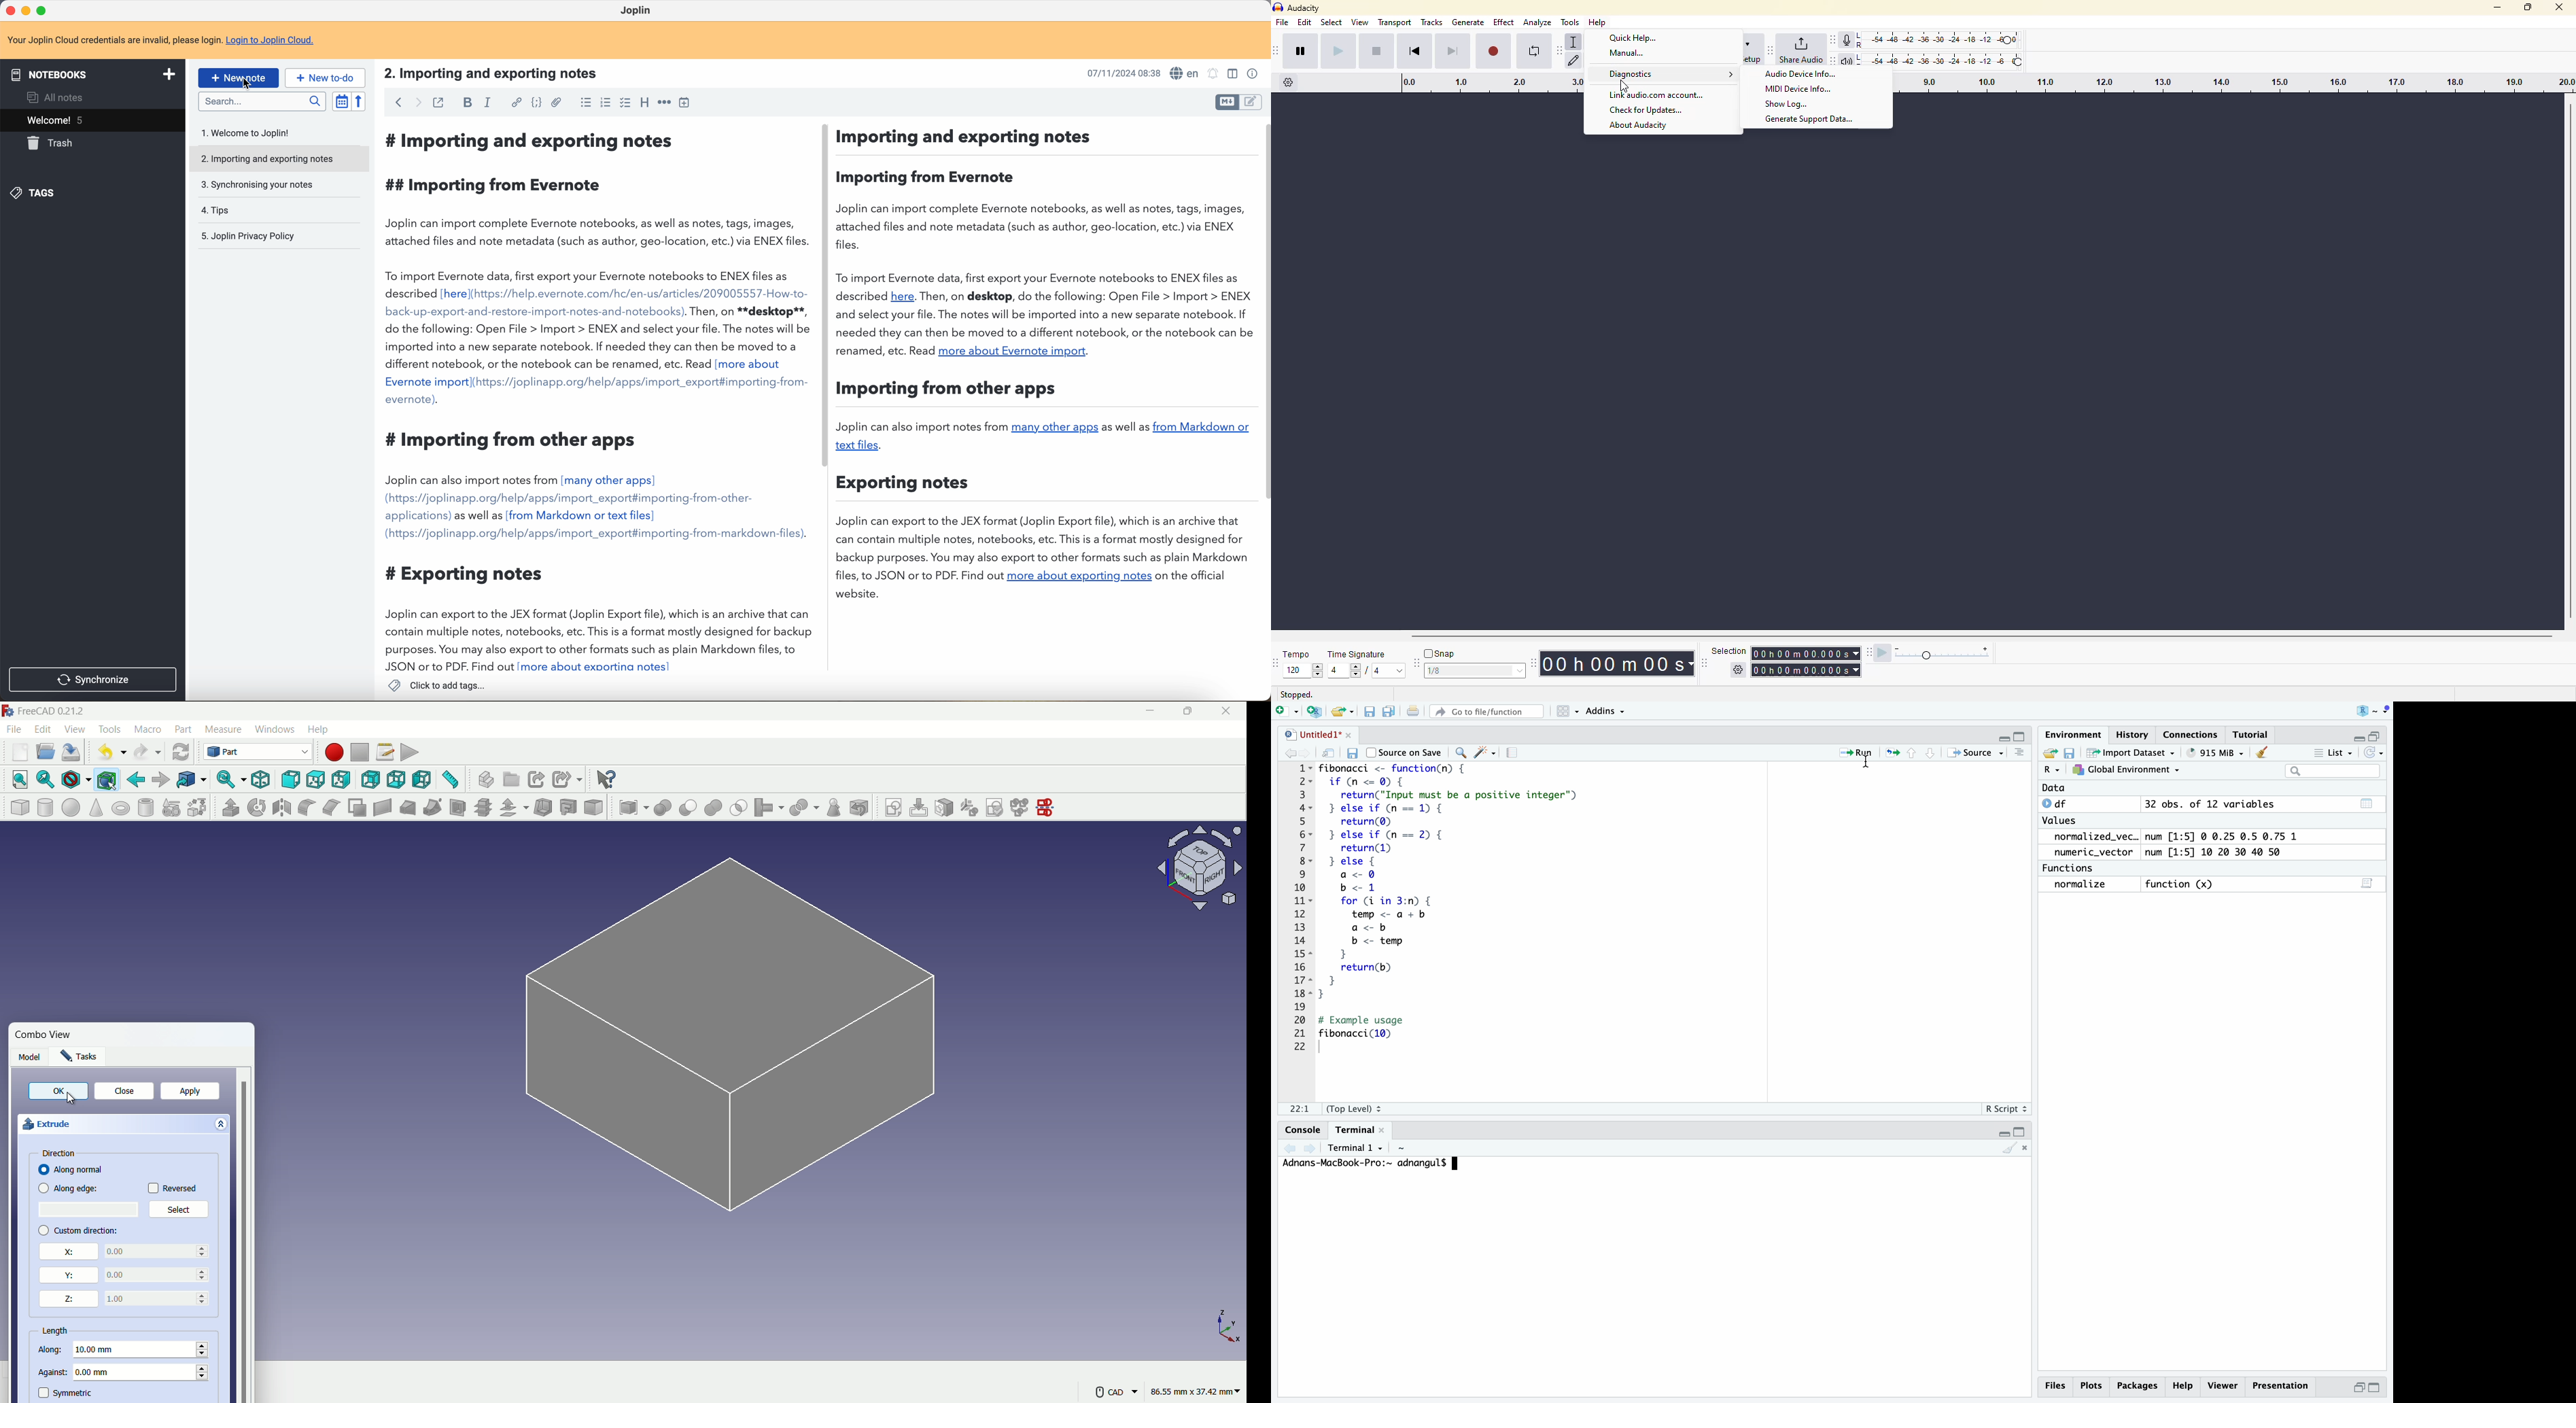 This screenshot has width=2576, height=1428. I want to click on 0.00 mm, so click(144, 1372).